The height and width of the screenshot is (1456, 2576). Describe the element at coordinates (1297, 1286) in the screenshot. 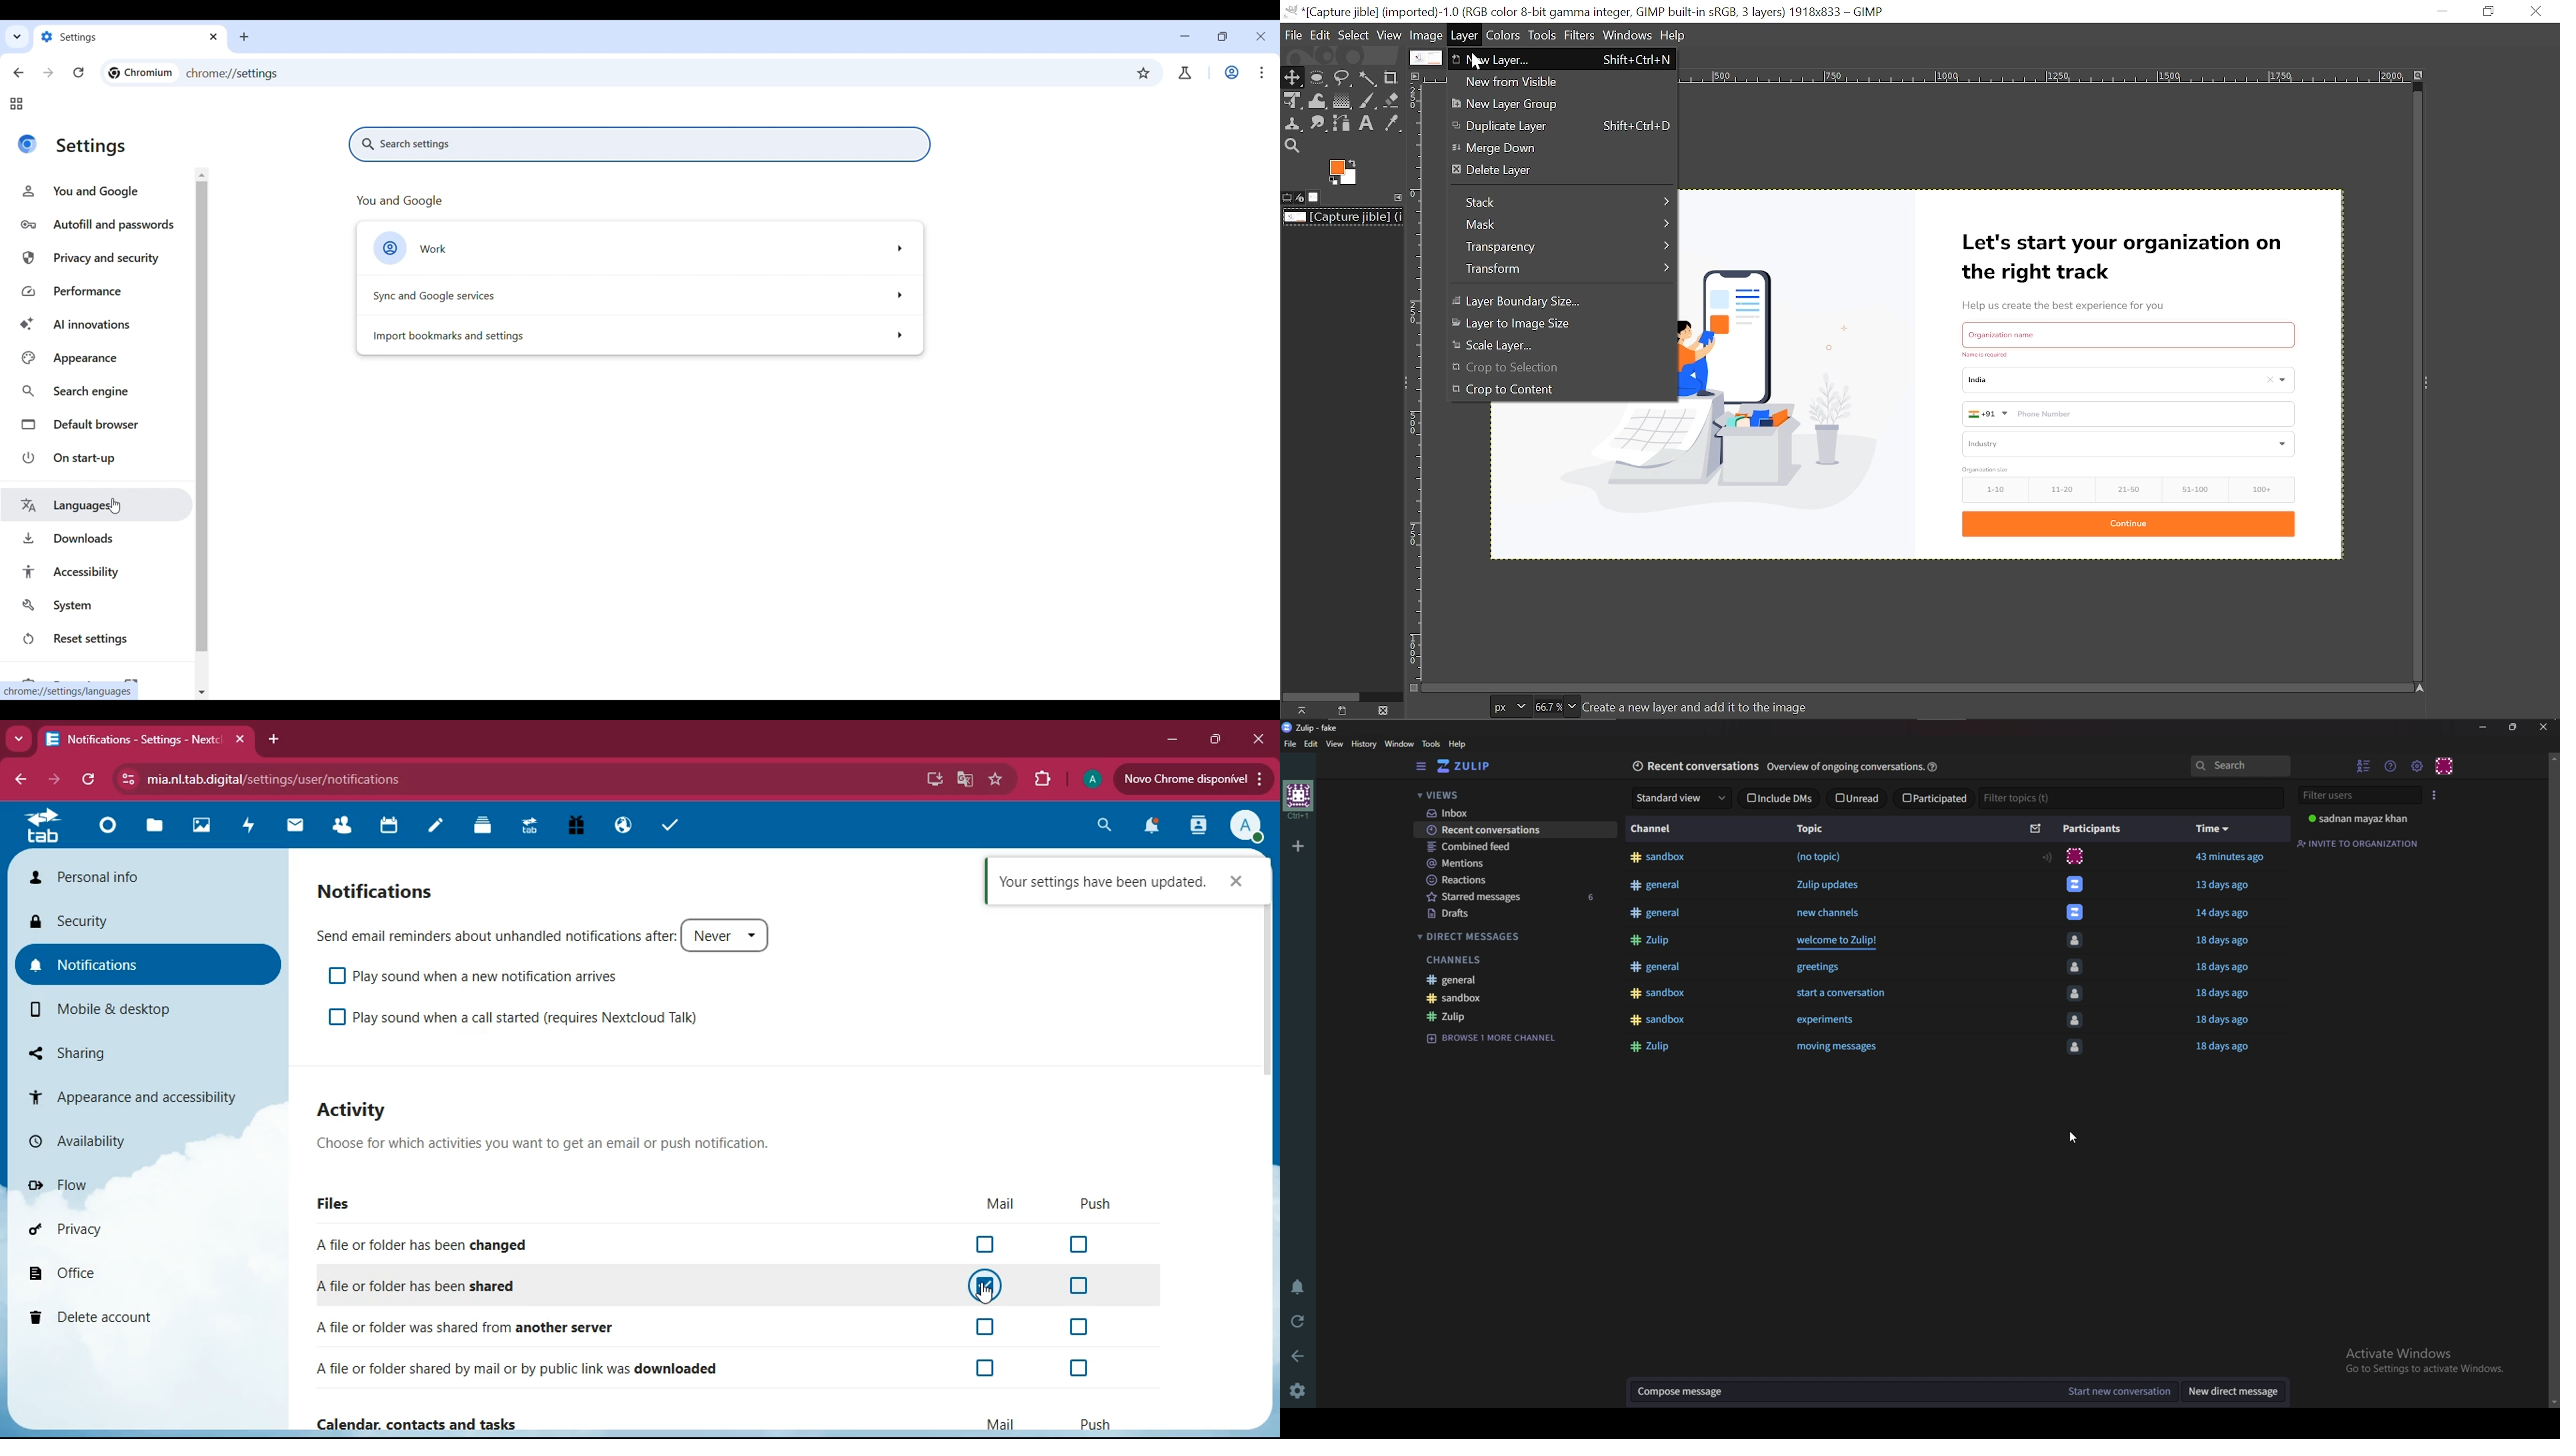

I see `Enable do not disturb` at that location.